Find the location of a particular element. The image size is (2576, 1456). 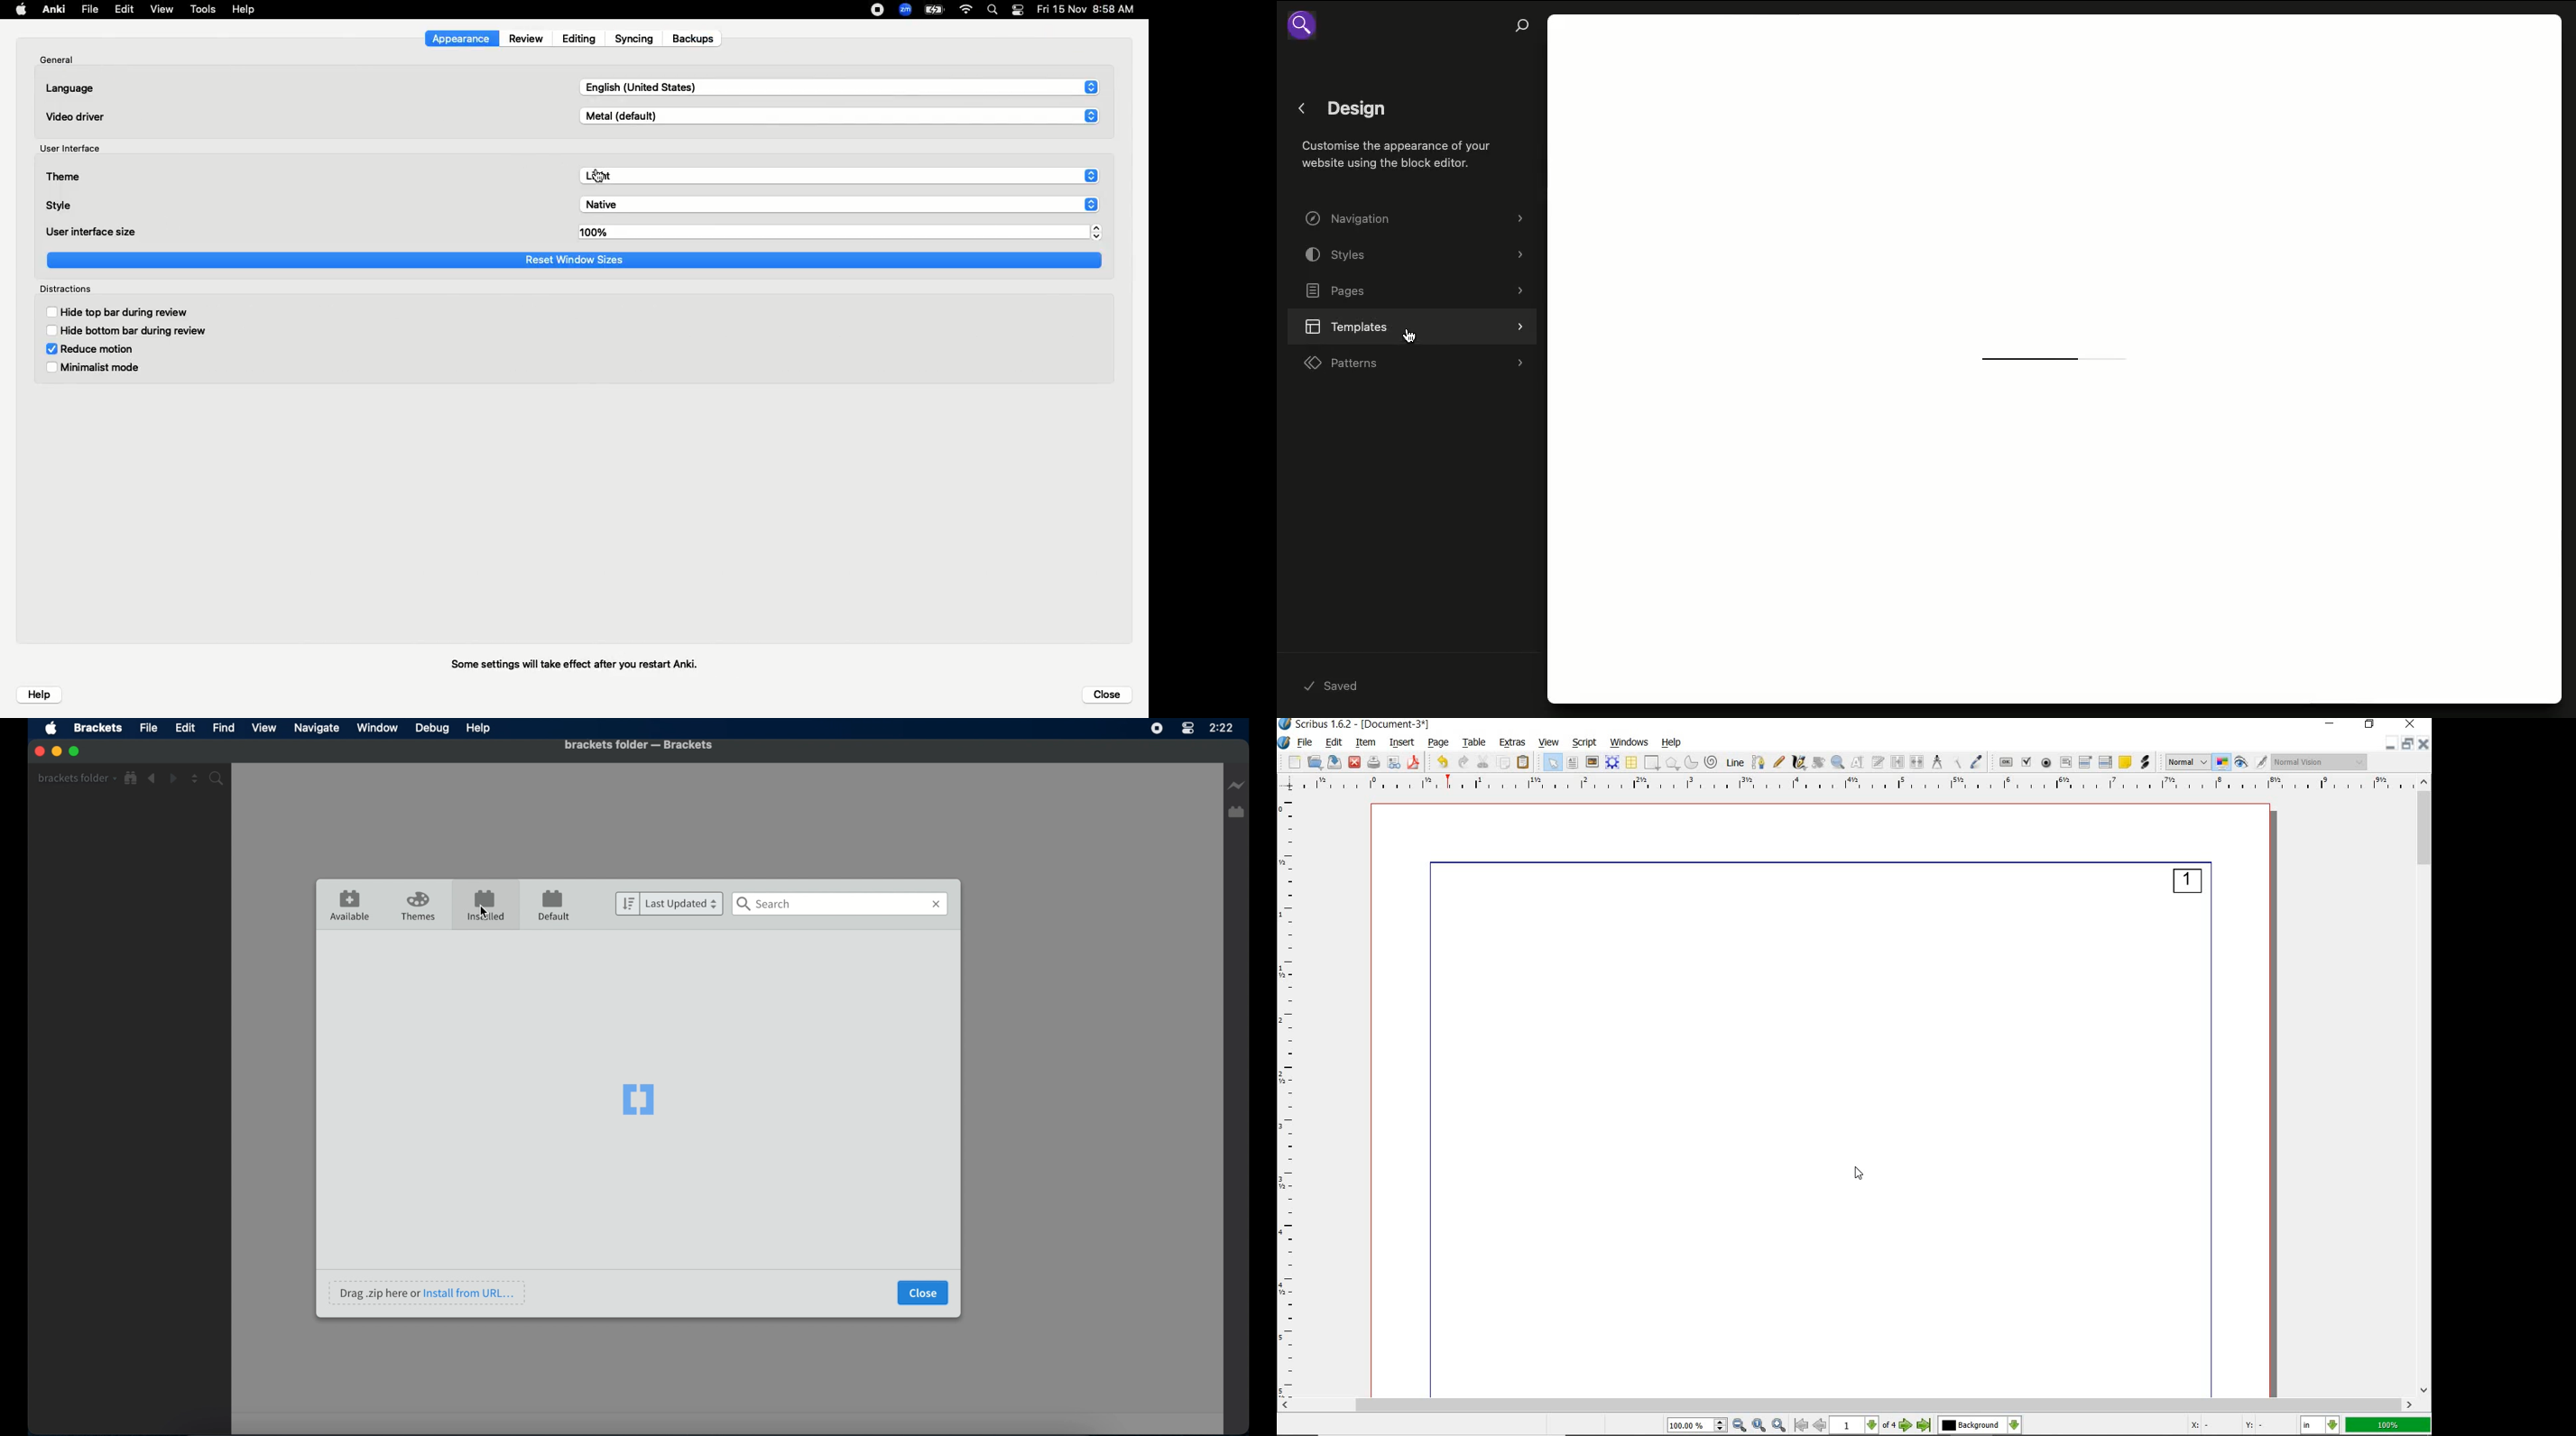

default is located at coordinates (554, 906).